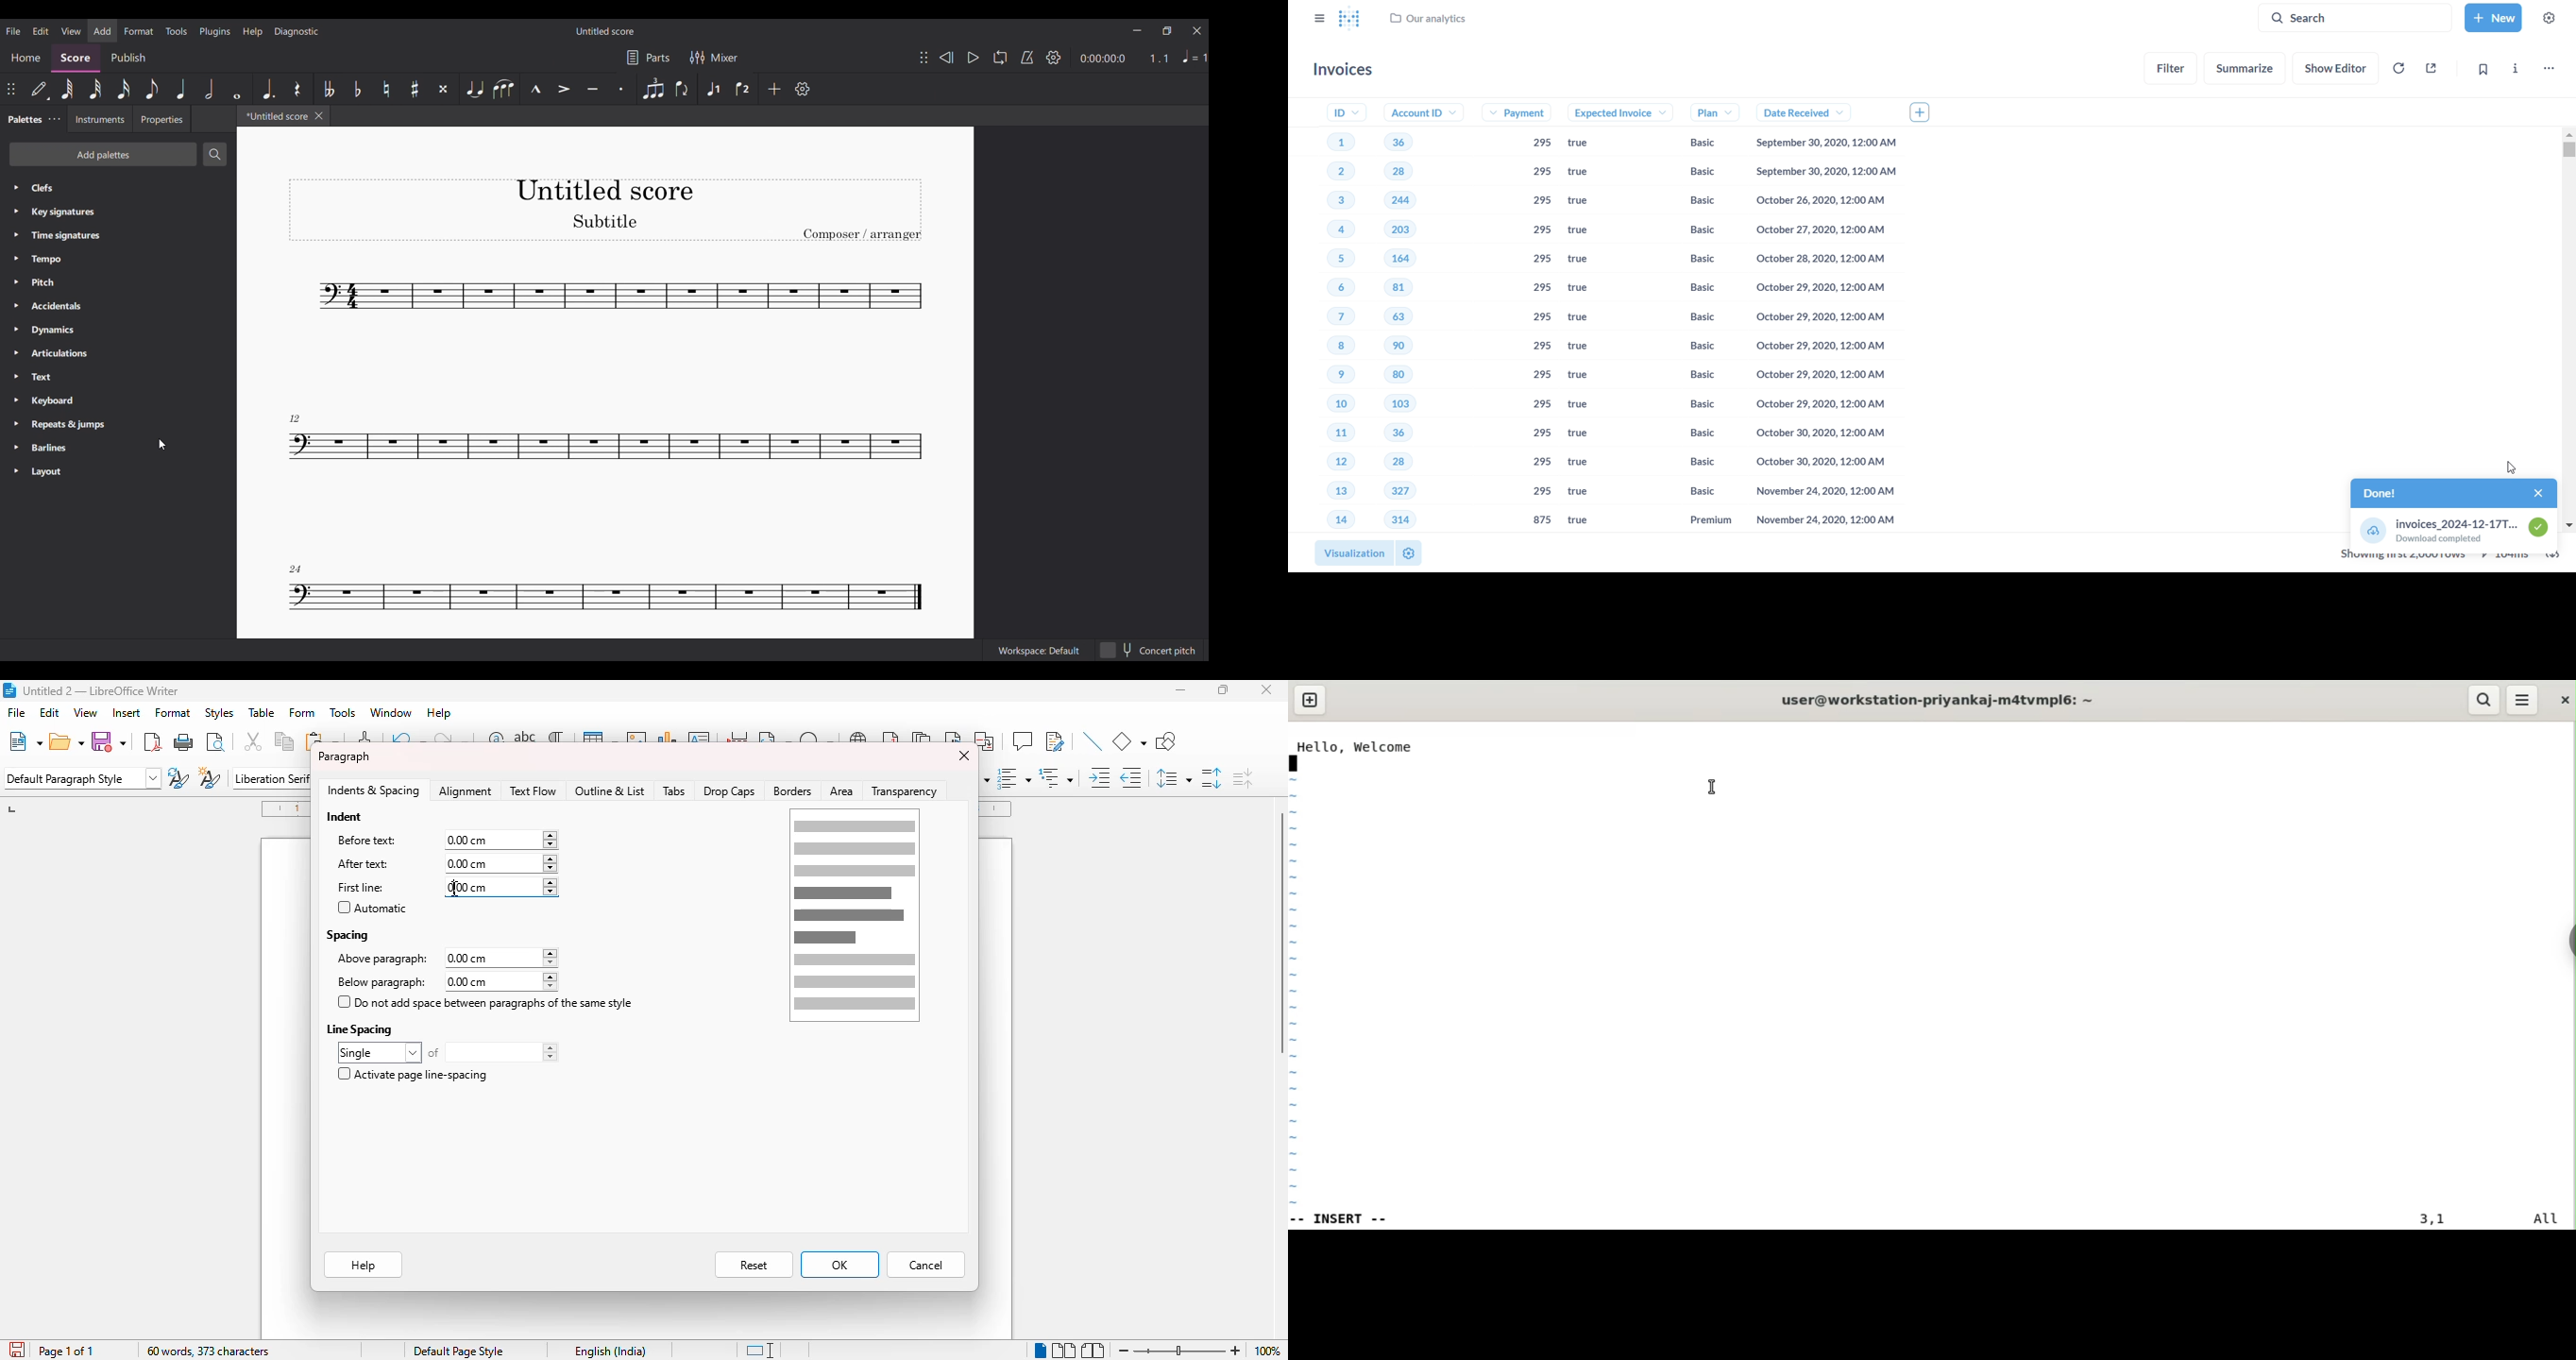  I want to click on 3,1, so click(2430, 1219).